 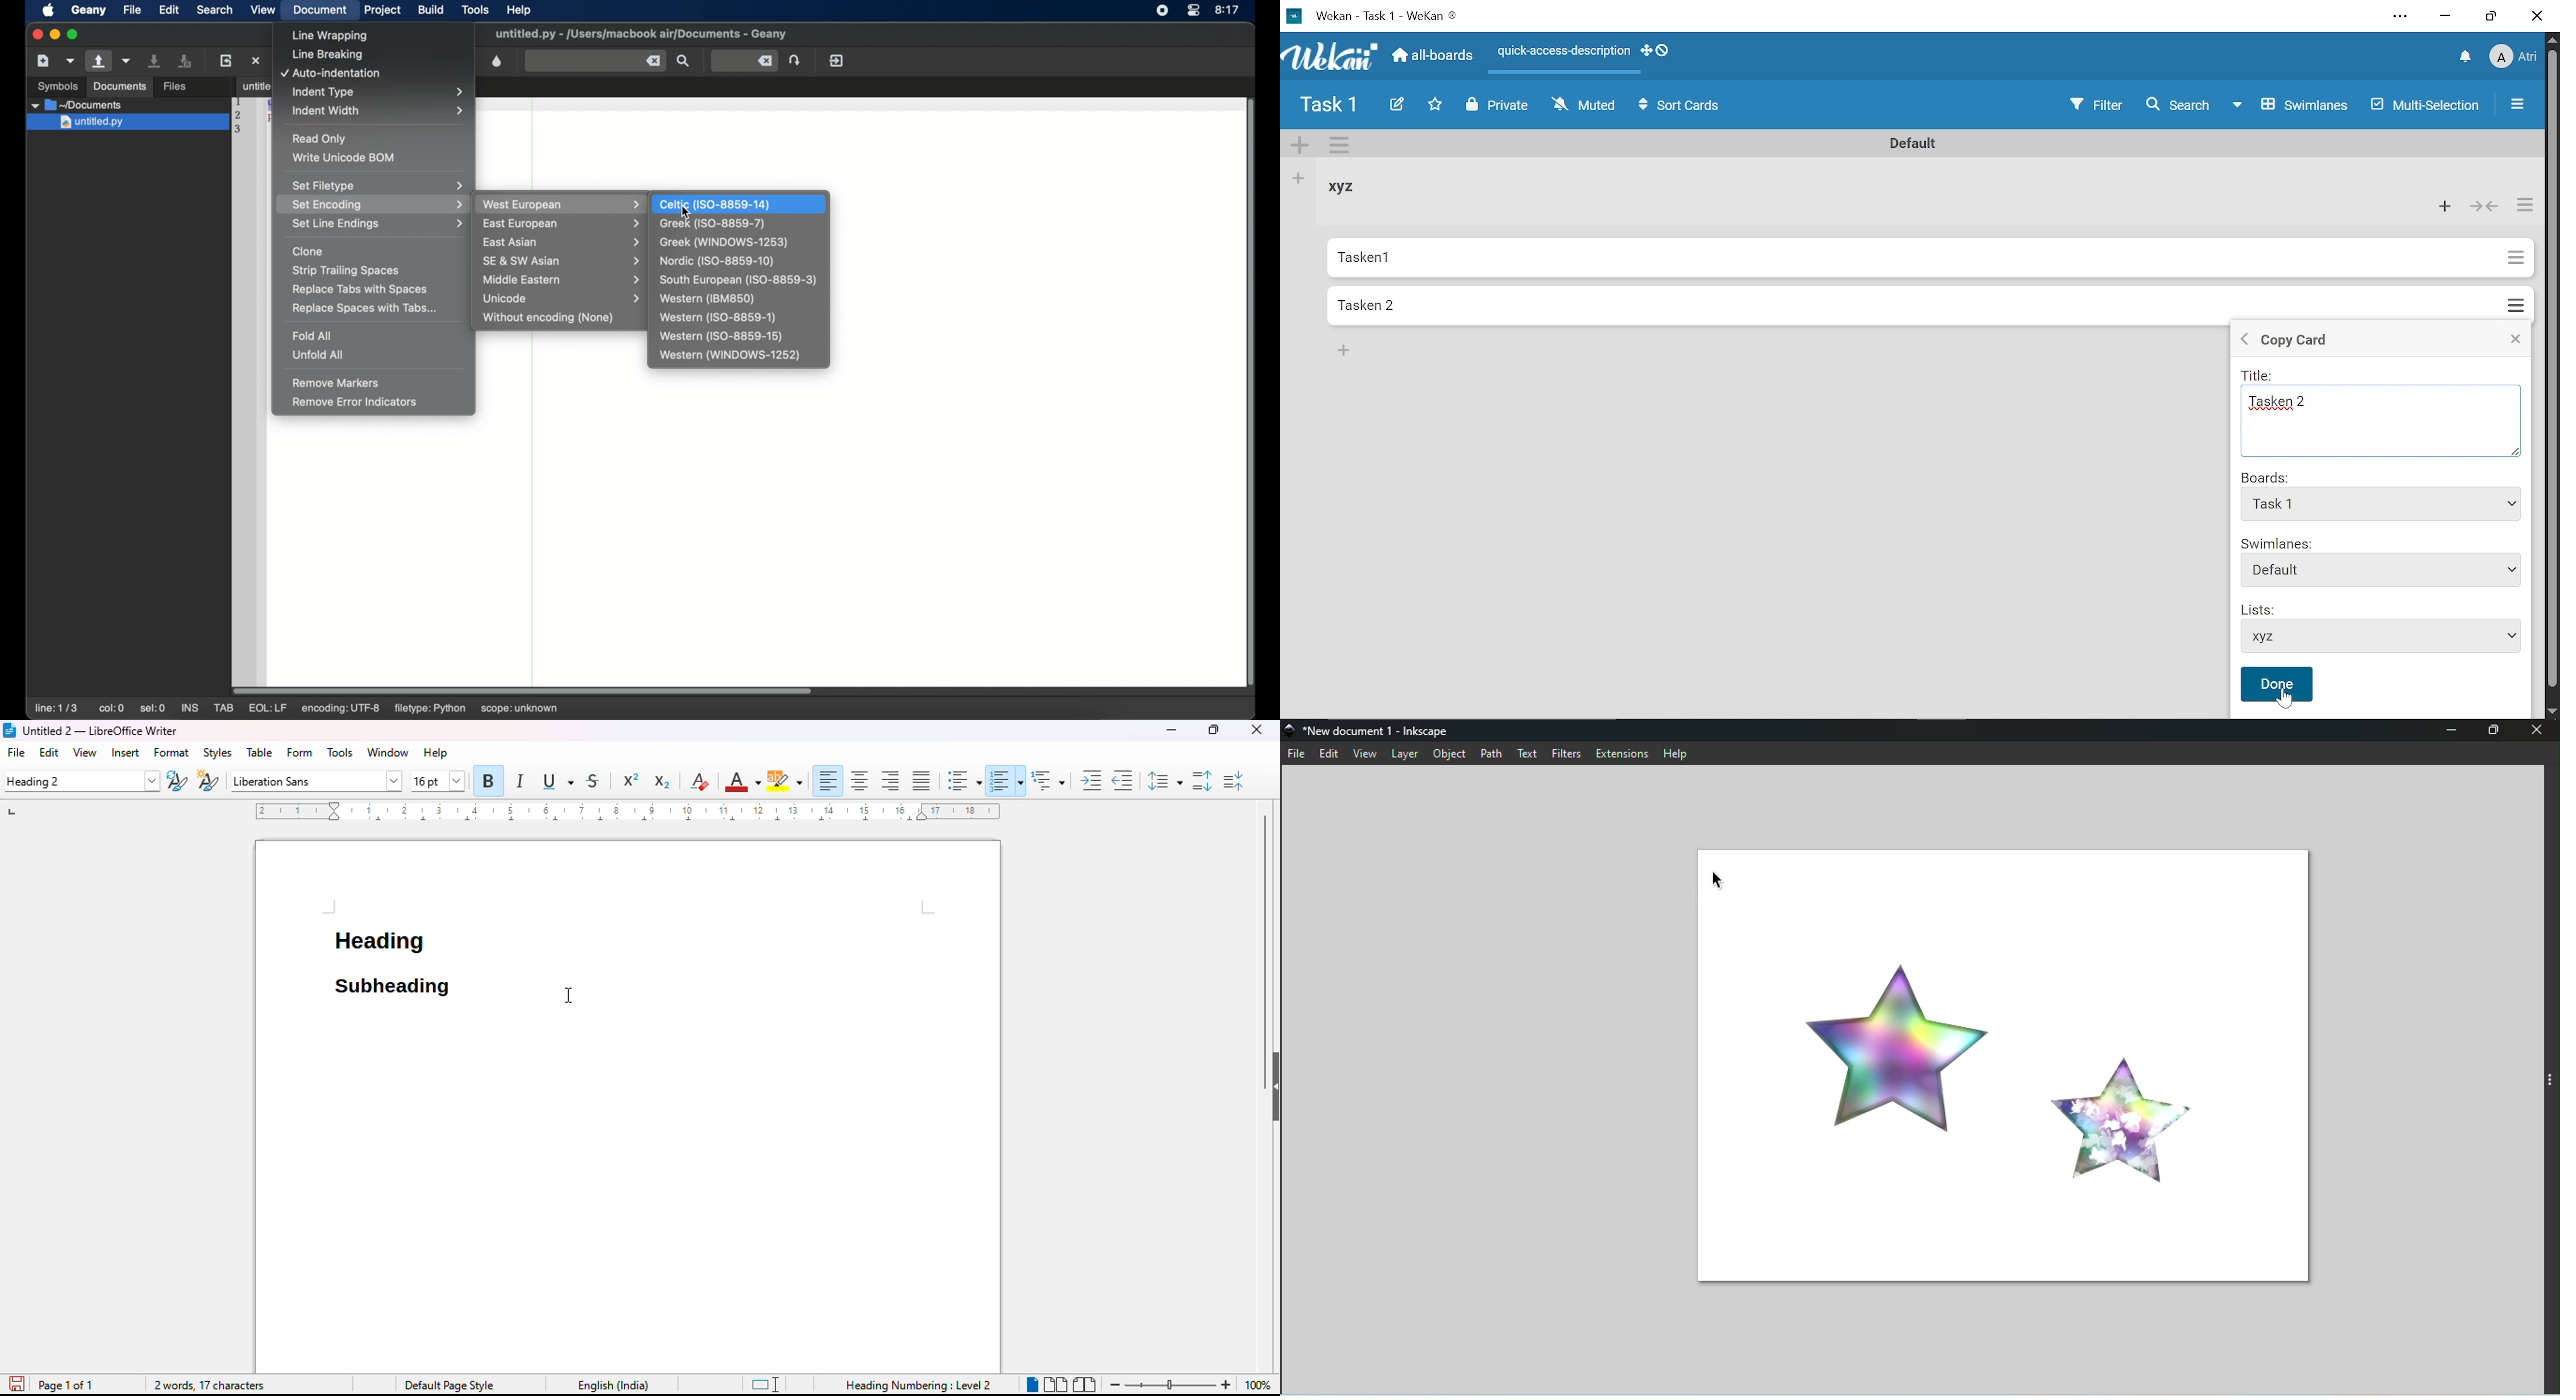 What do you see at coordinates (1085, 1383) in the screenshot?
I see `book view` at bounding box center [1085, 1383].